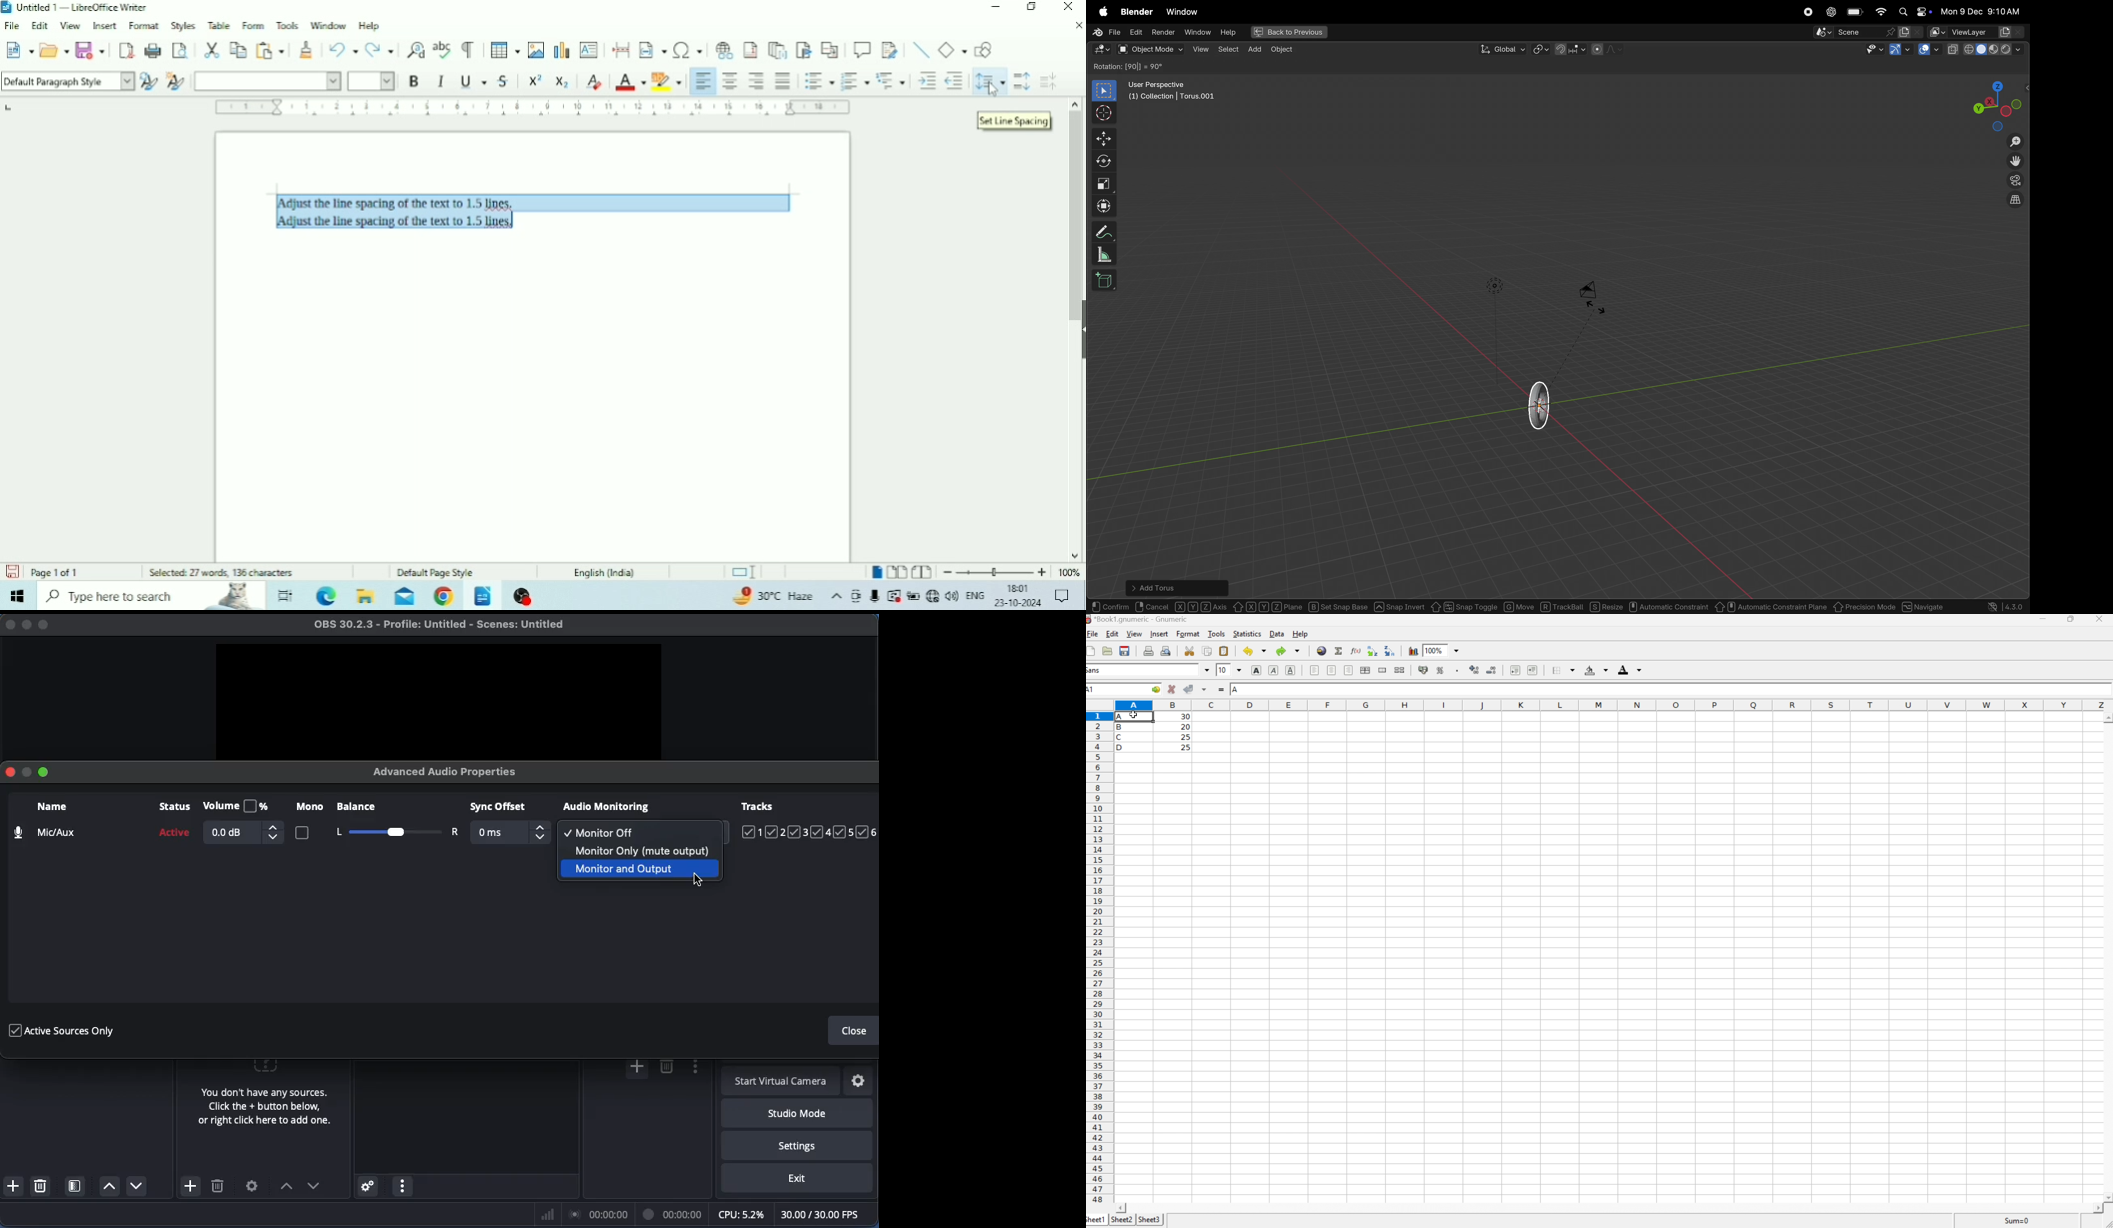 This screenshot has height=1232, width=2128. What do you see at coordinates (1107, 67) in the screenshot?
I see `rotation` at bounding box center [1107, 67].